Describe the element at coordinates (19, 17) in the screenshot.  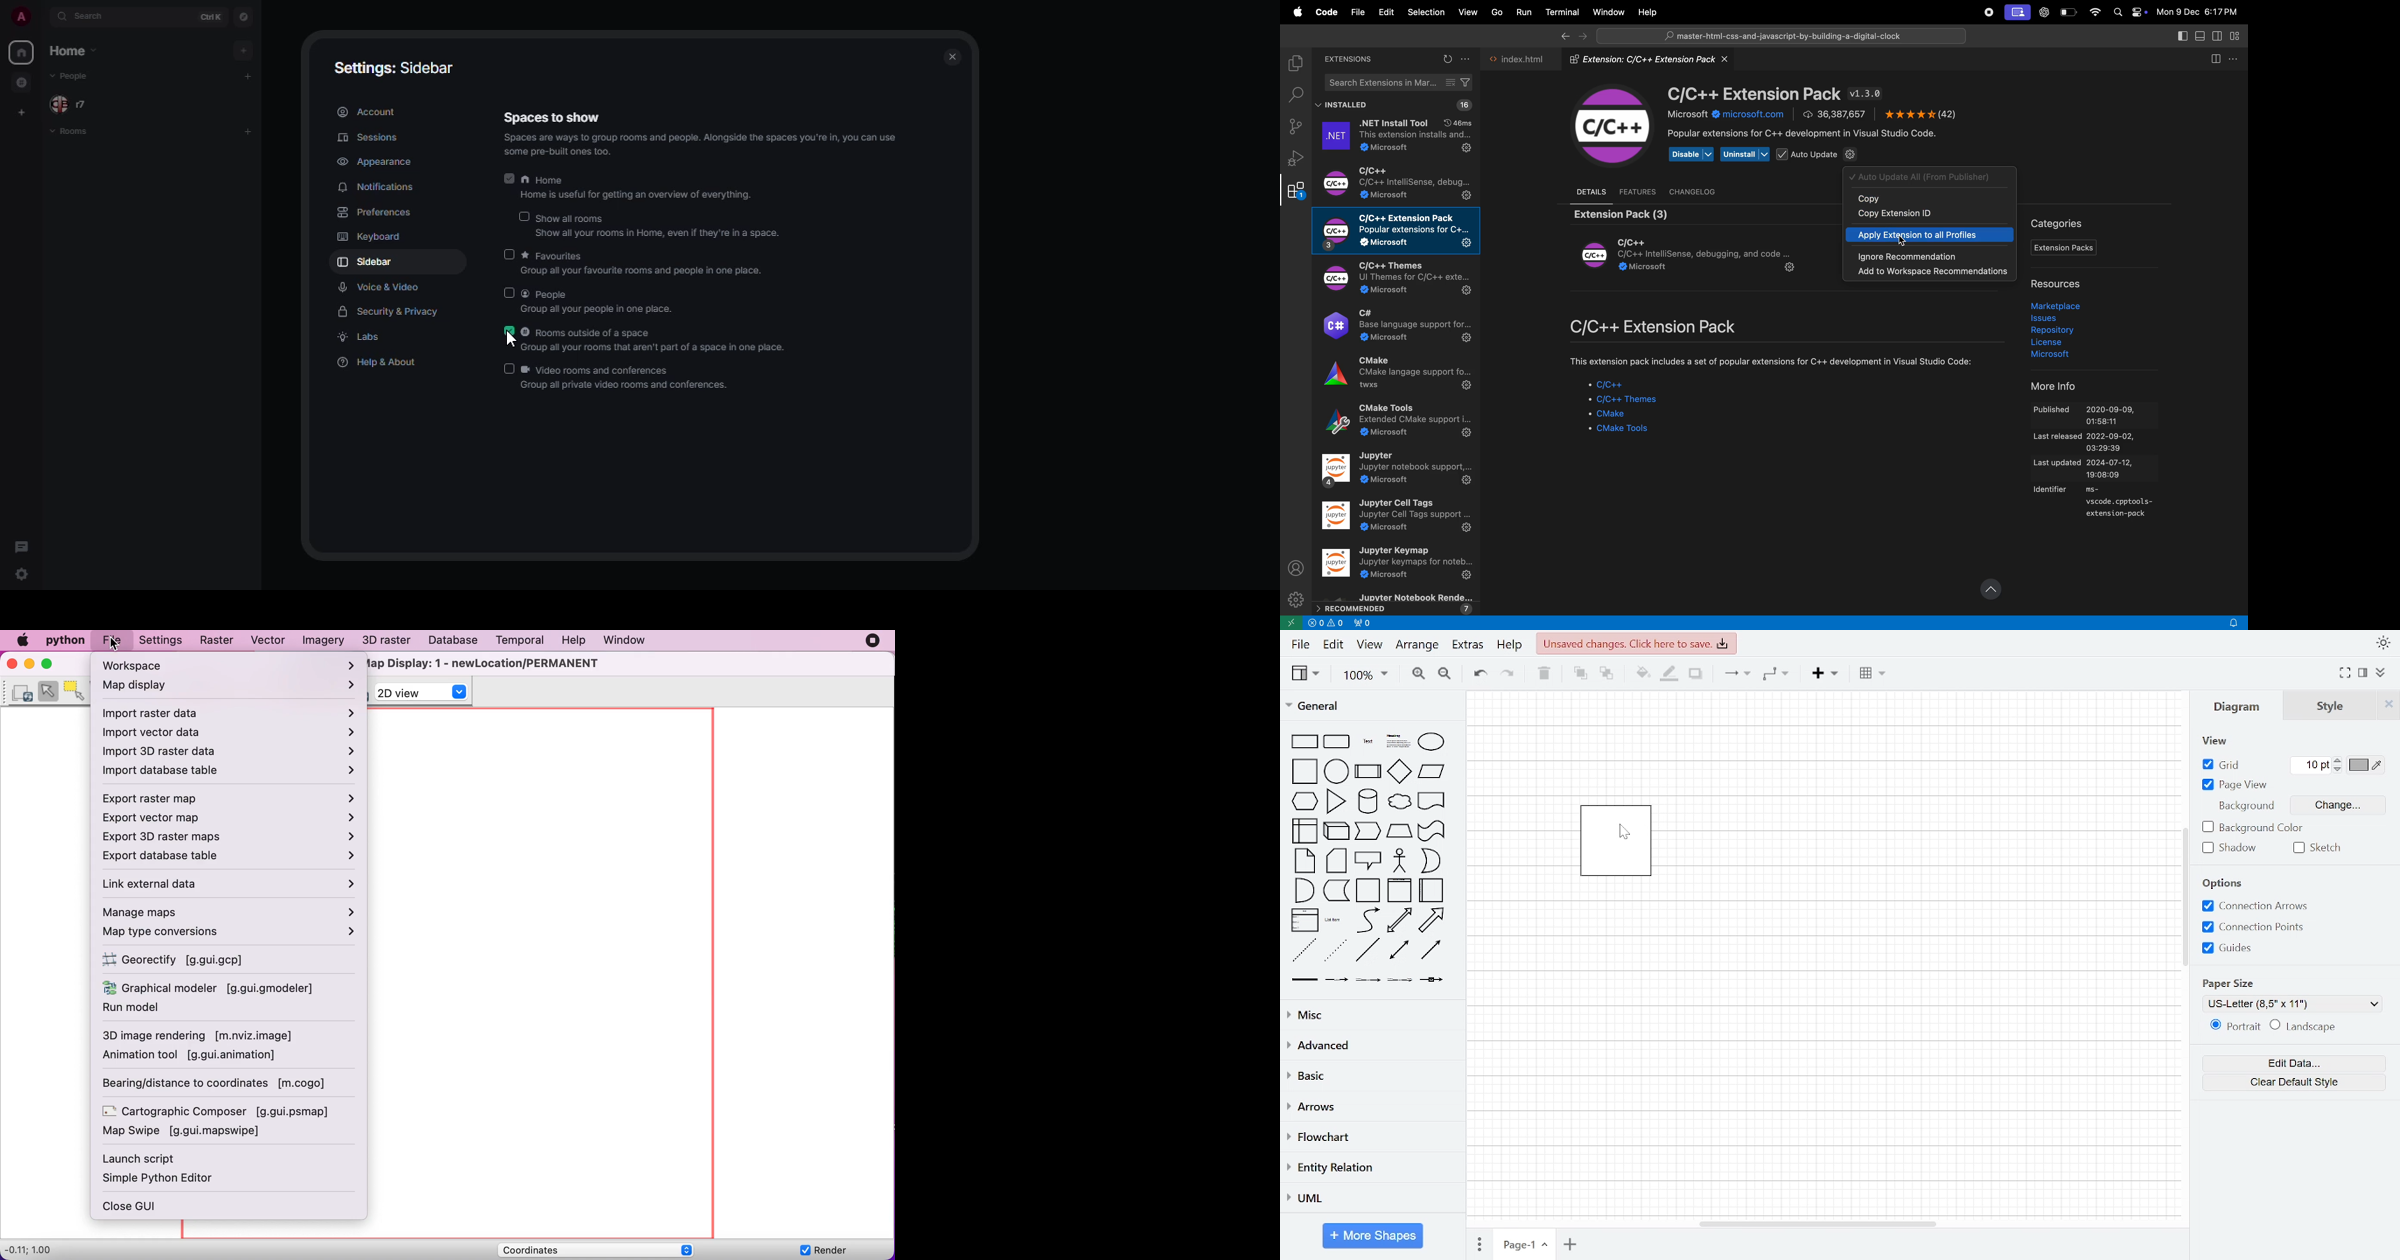
I see `profile` at that location.